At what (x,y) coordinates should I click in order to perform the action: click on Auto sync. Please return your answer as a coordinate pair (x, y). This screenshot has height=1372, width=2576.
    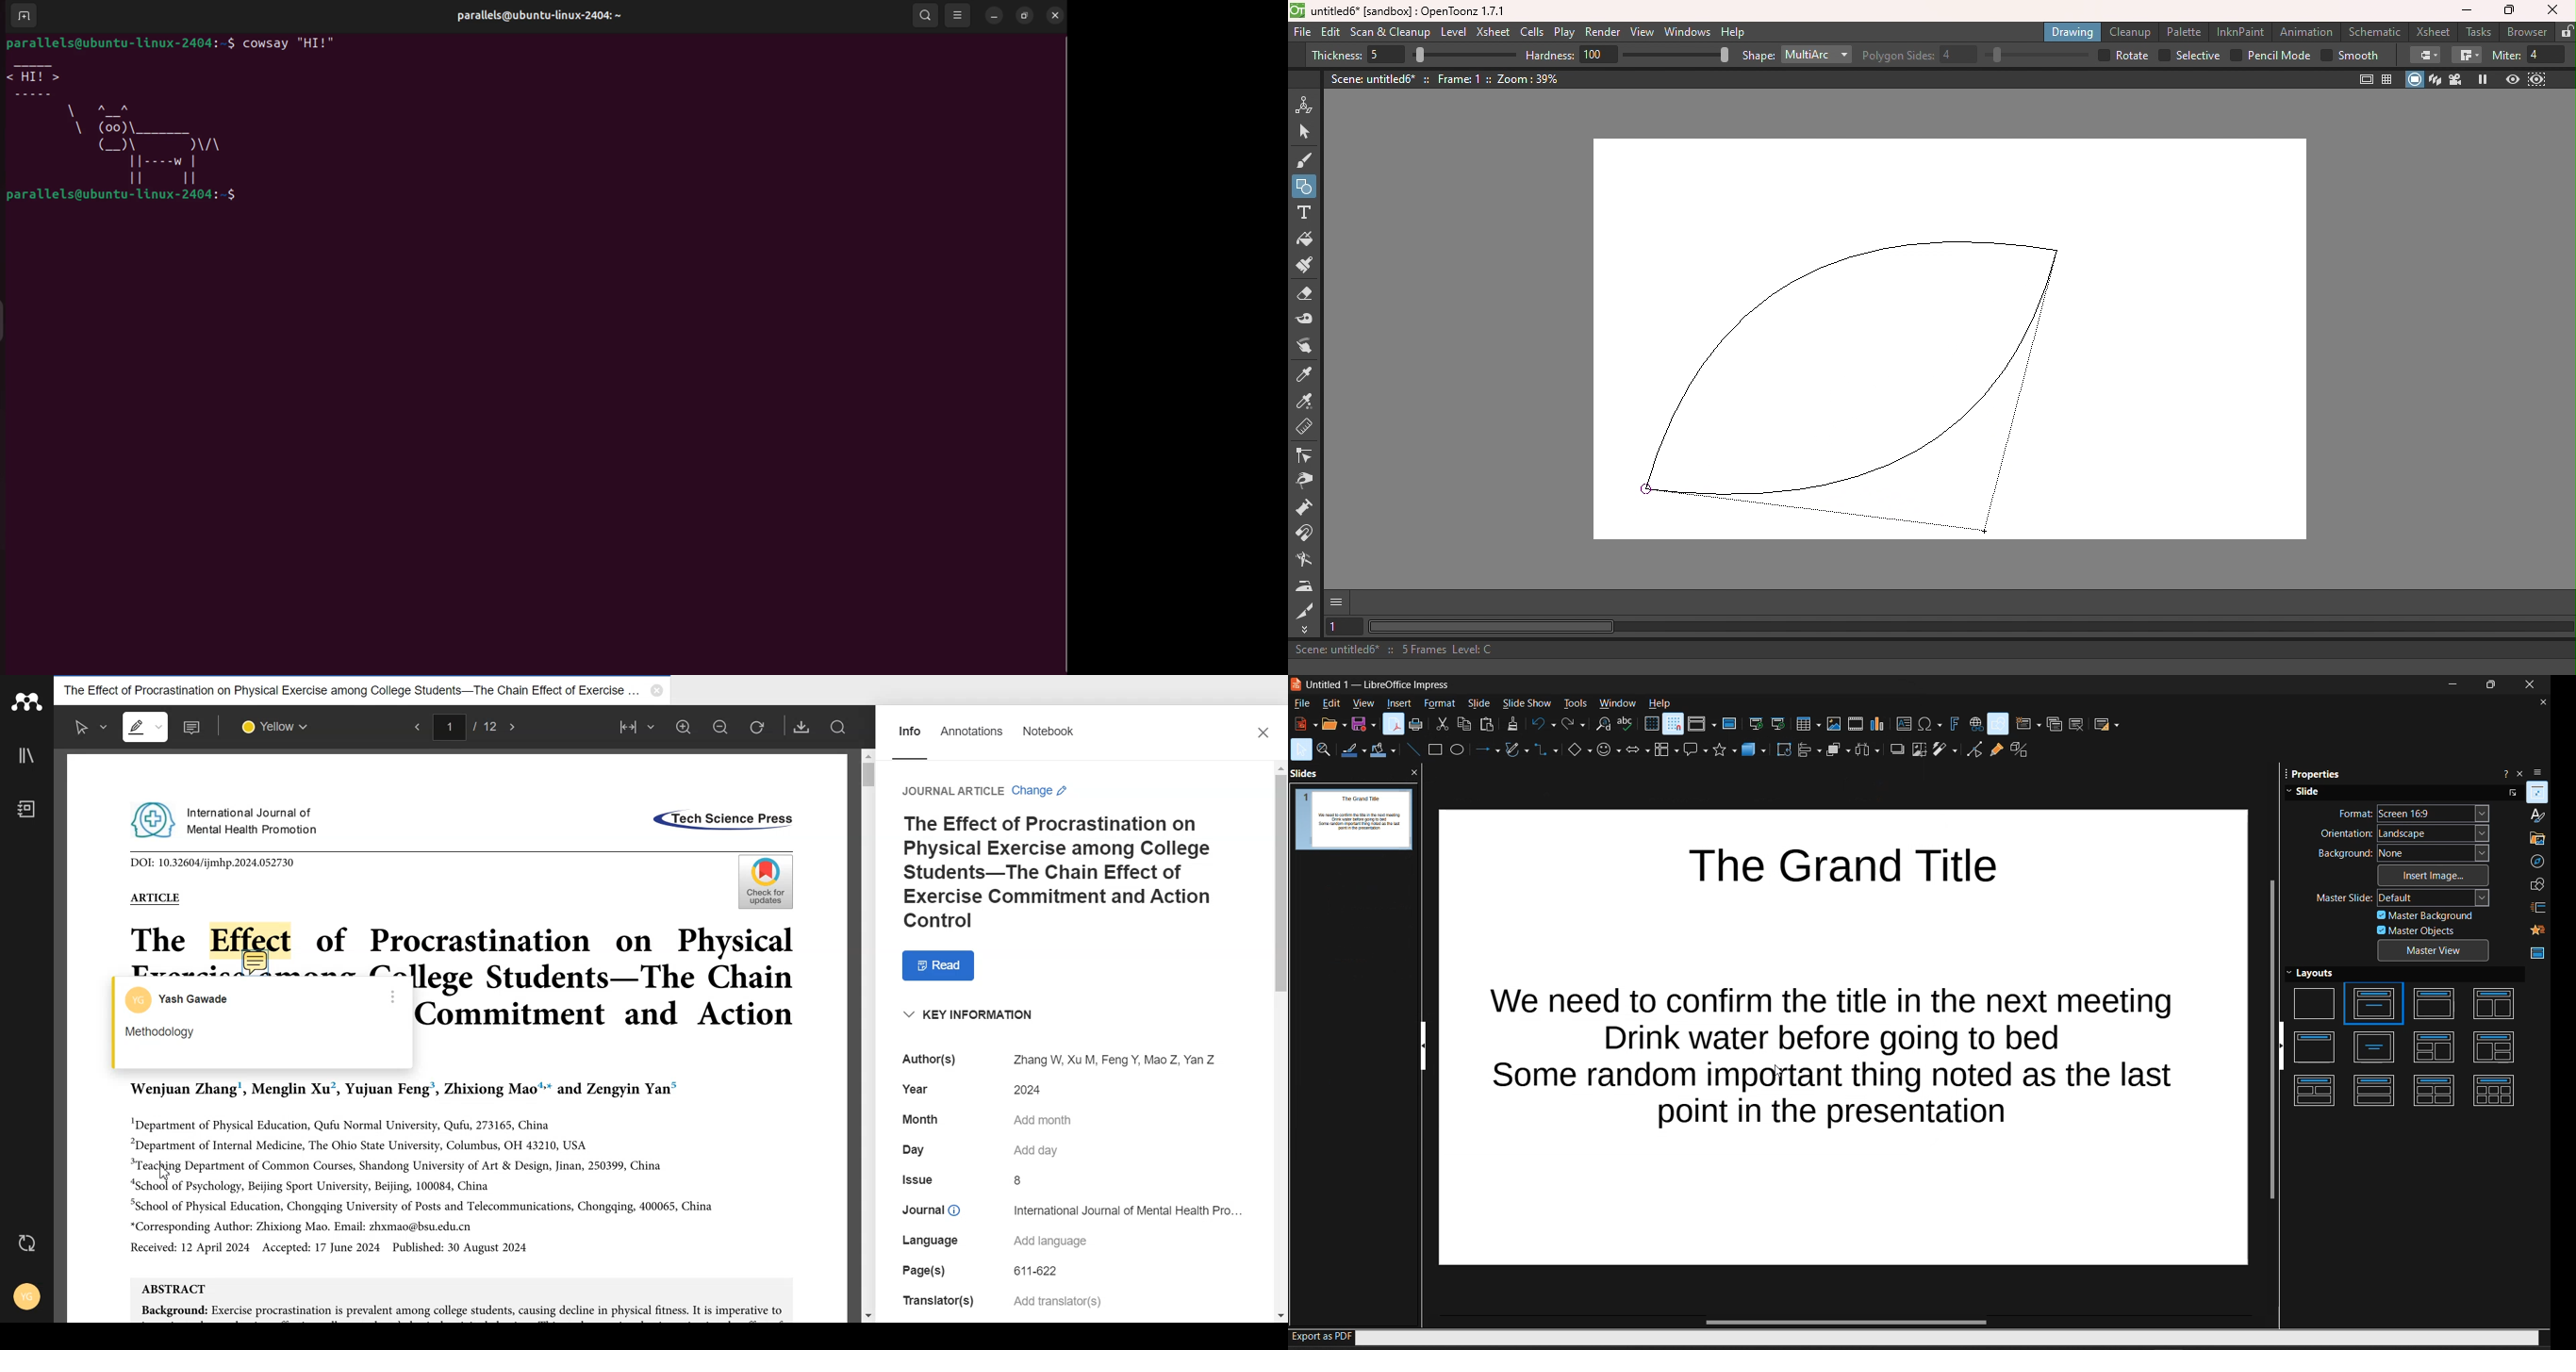
    Looking at the image, I should click on (28, 1245).